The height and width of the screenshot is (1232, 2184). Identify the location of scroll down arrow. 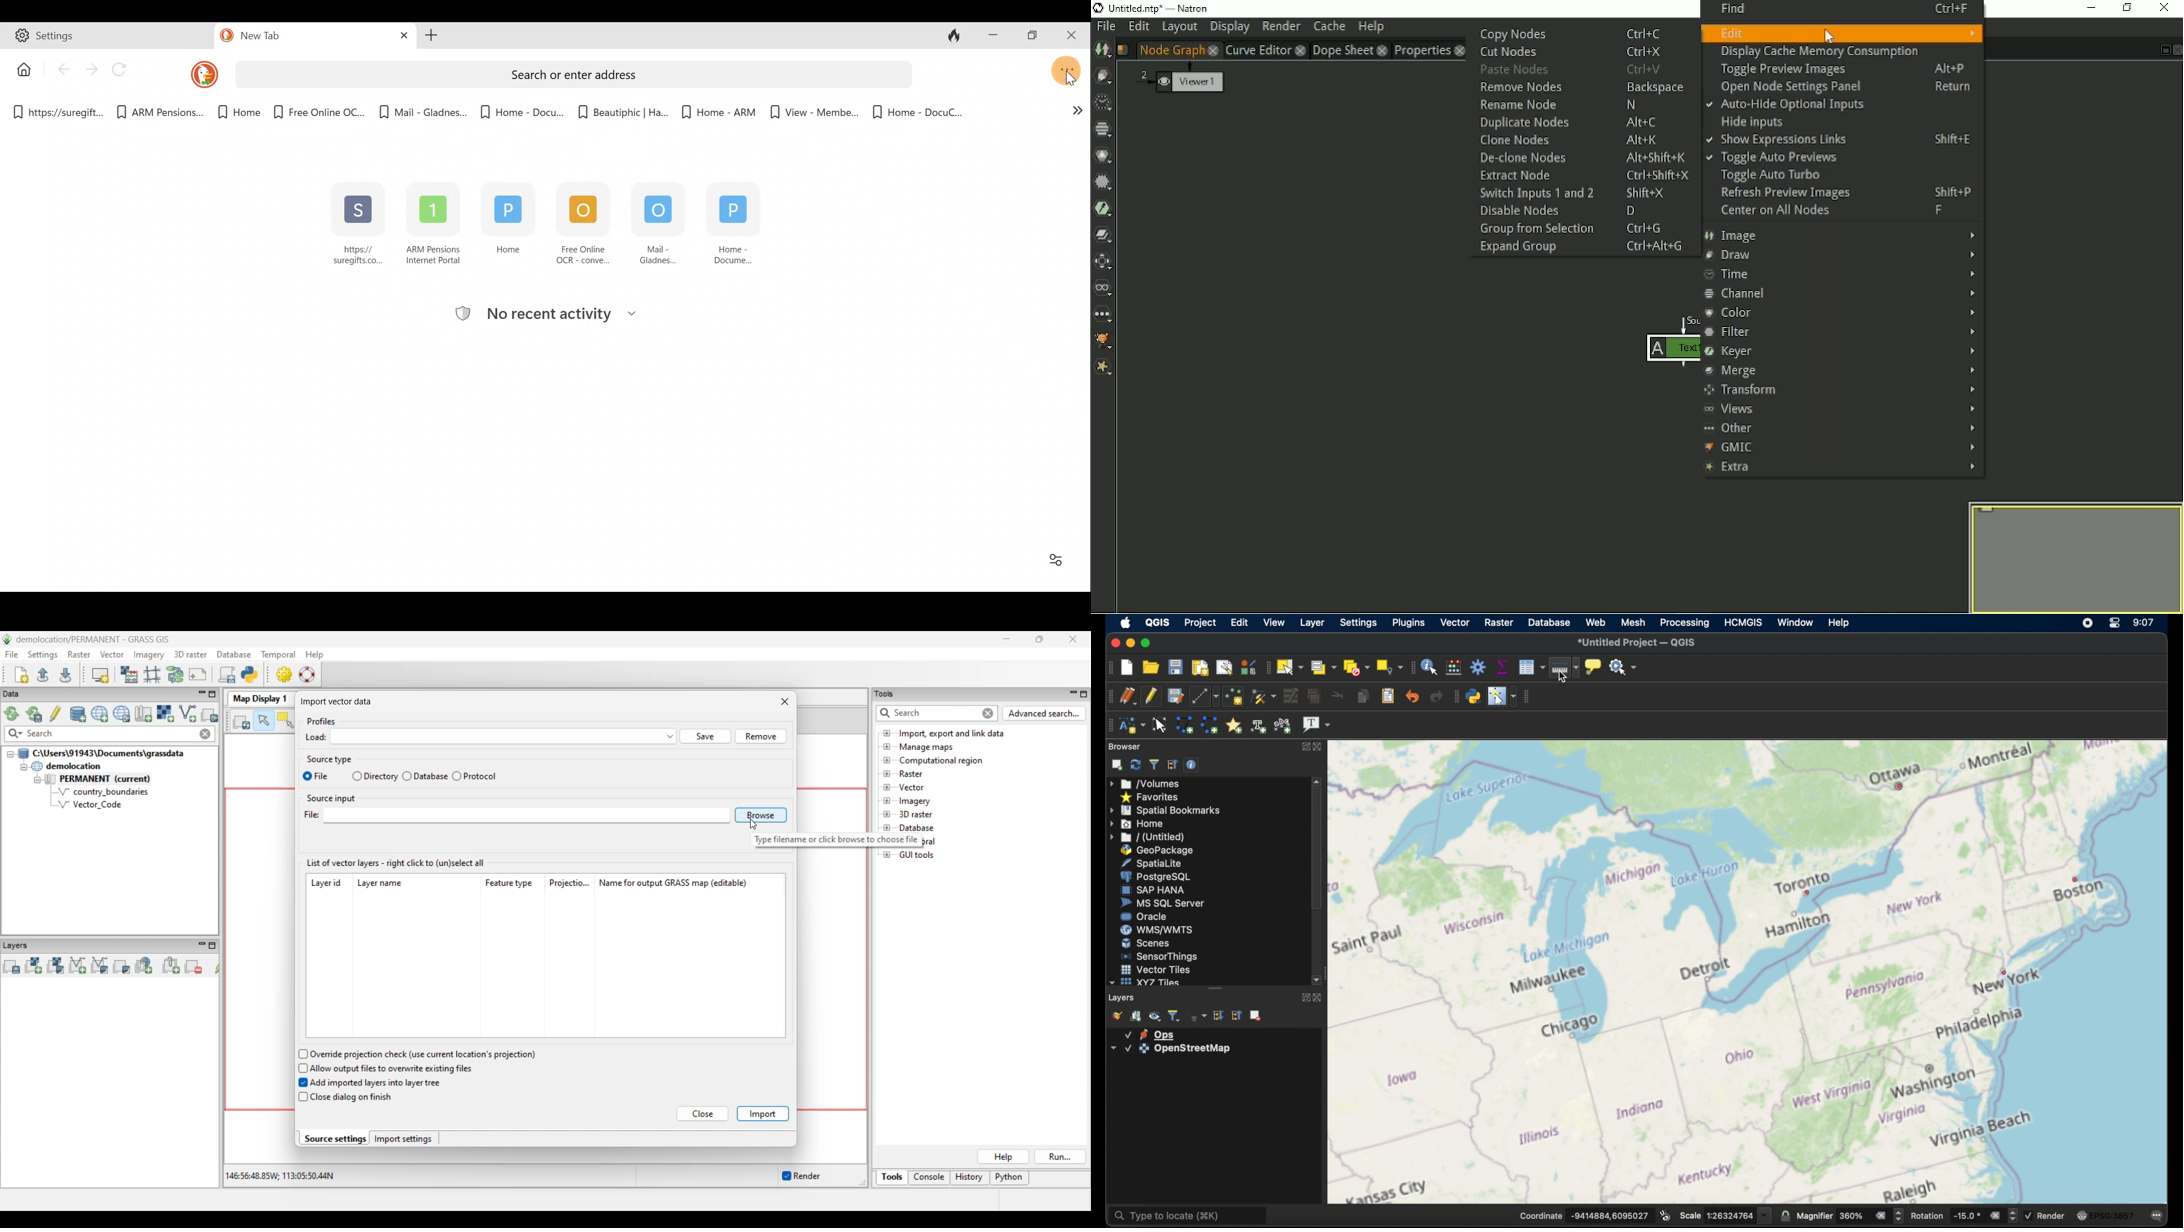
(1318, 981).